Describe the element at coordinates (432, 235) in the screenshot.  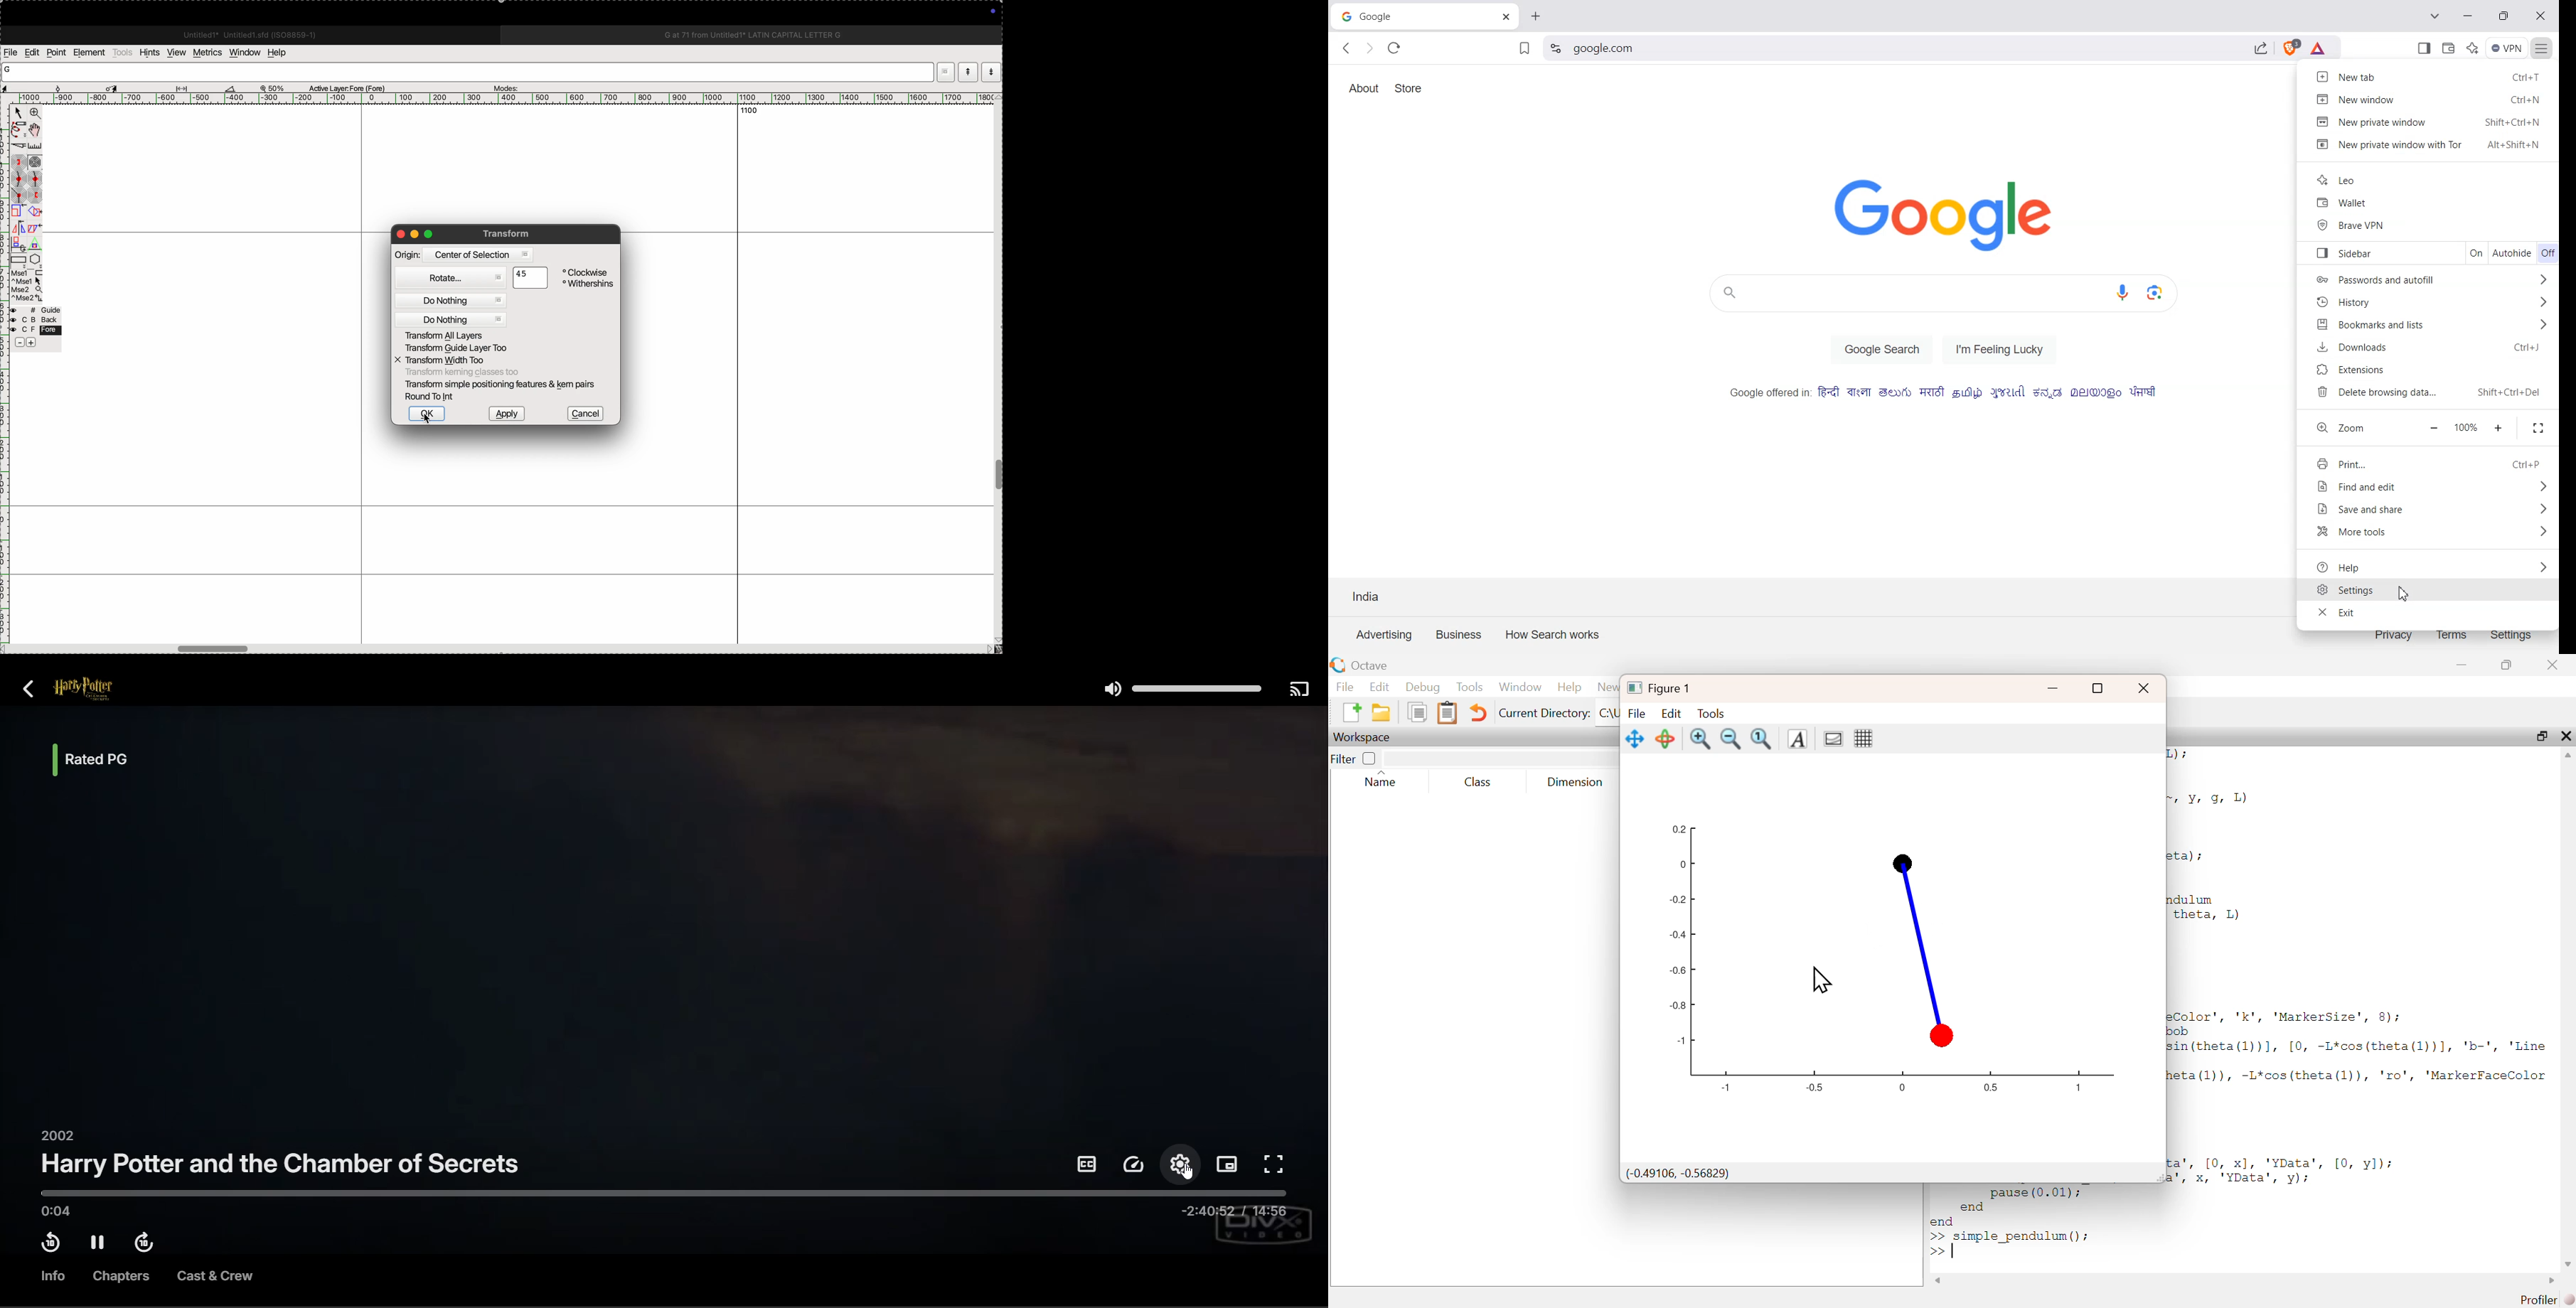
I see `maximize` at that location.